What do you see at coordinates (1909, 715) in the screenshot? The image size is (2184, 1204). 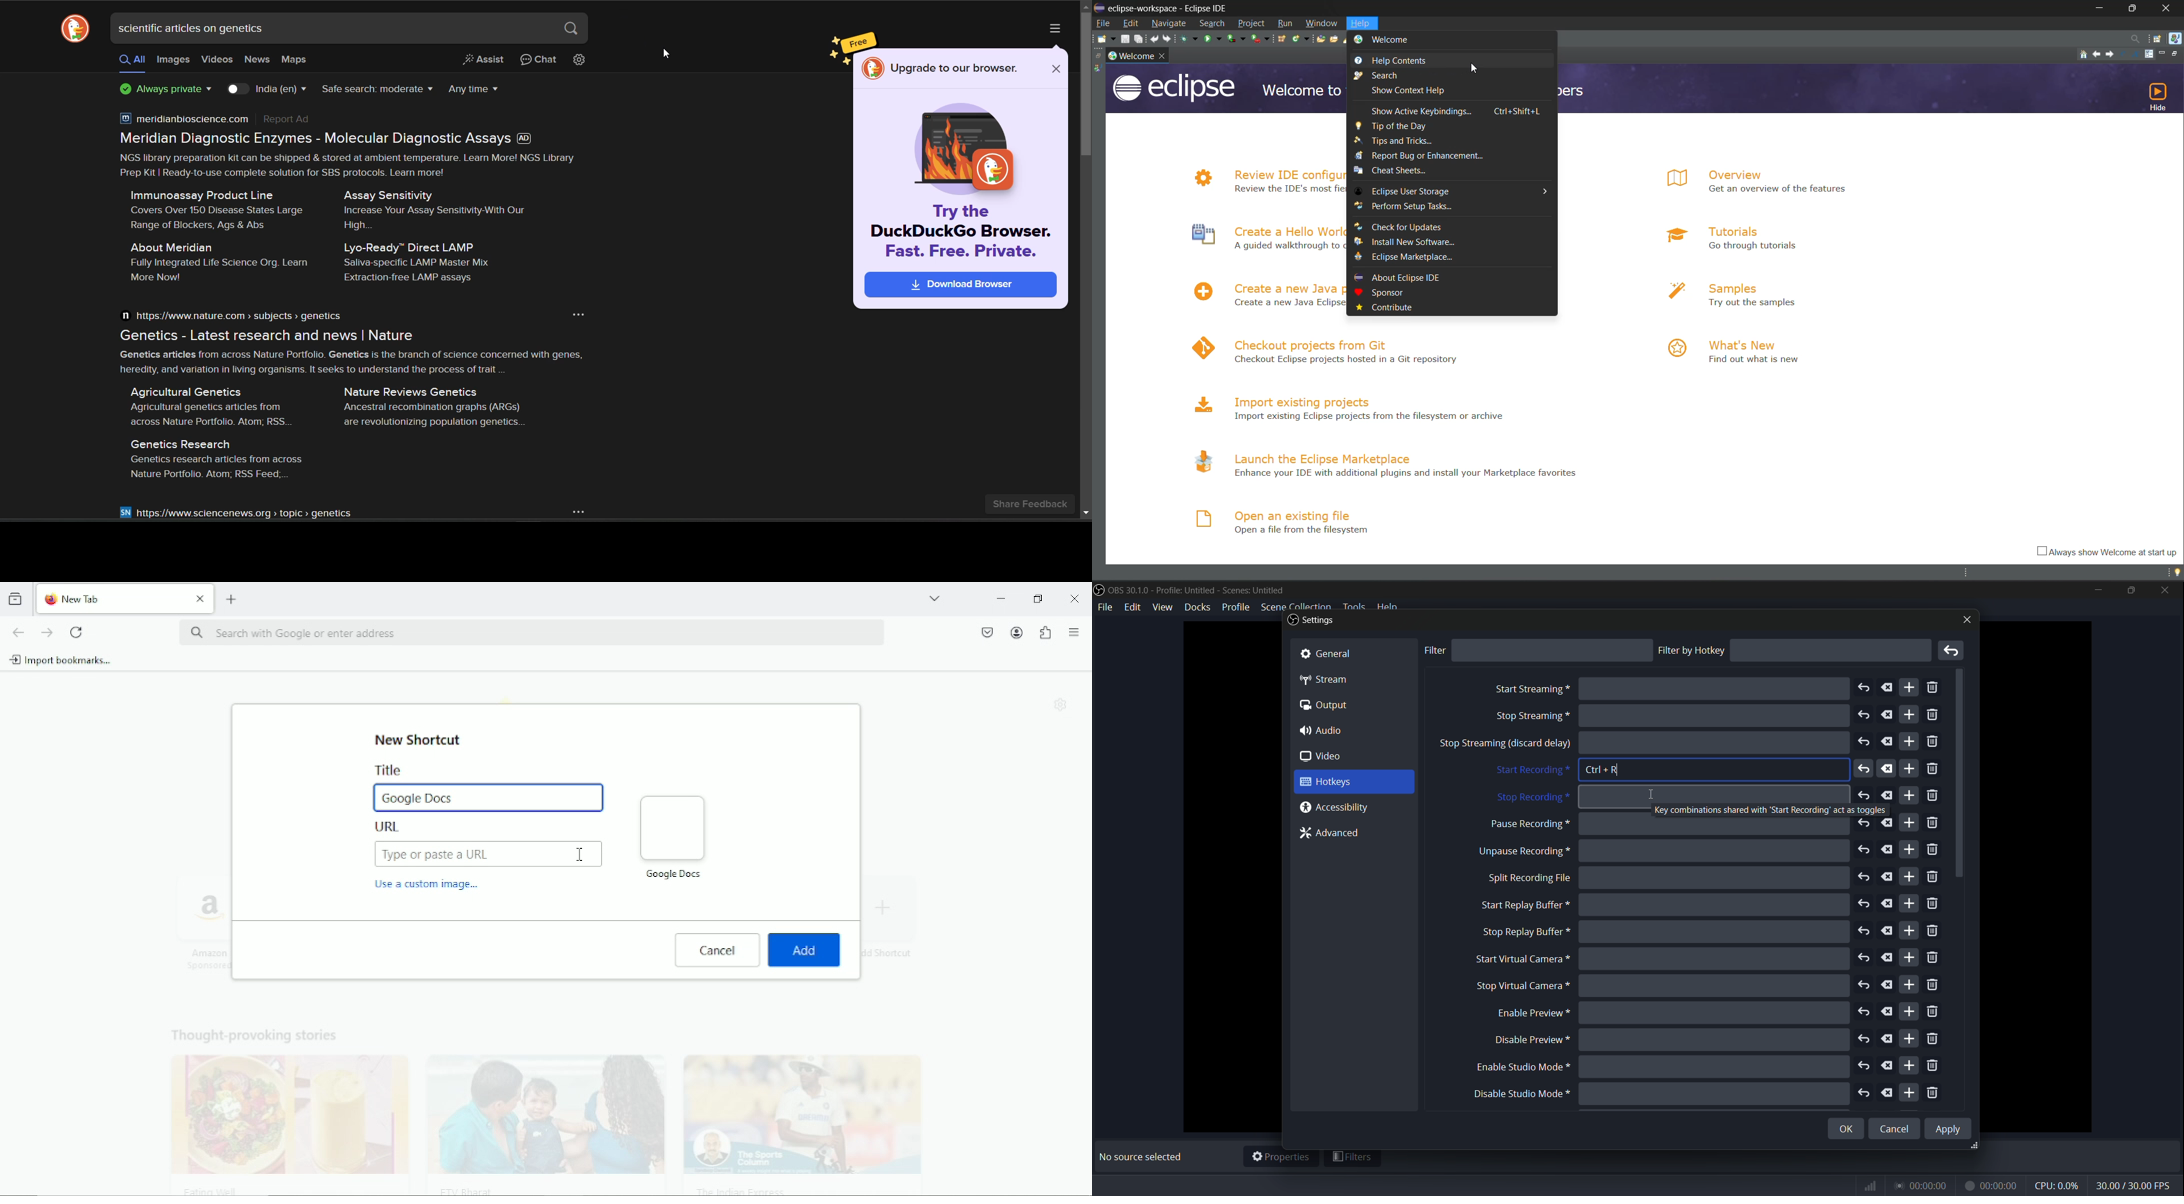 I see `add more` at bounding box center [1909, 715].